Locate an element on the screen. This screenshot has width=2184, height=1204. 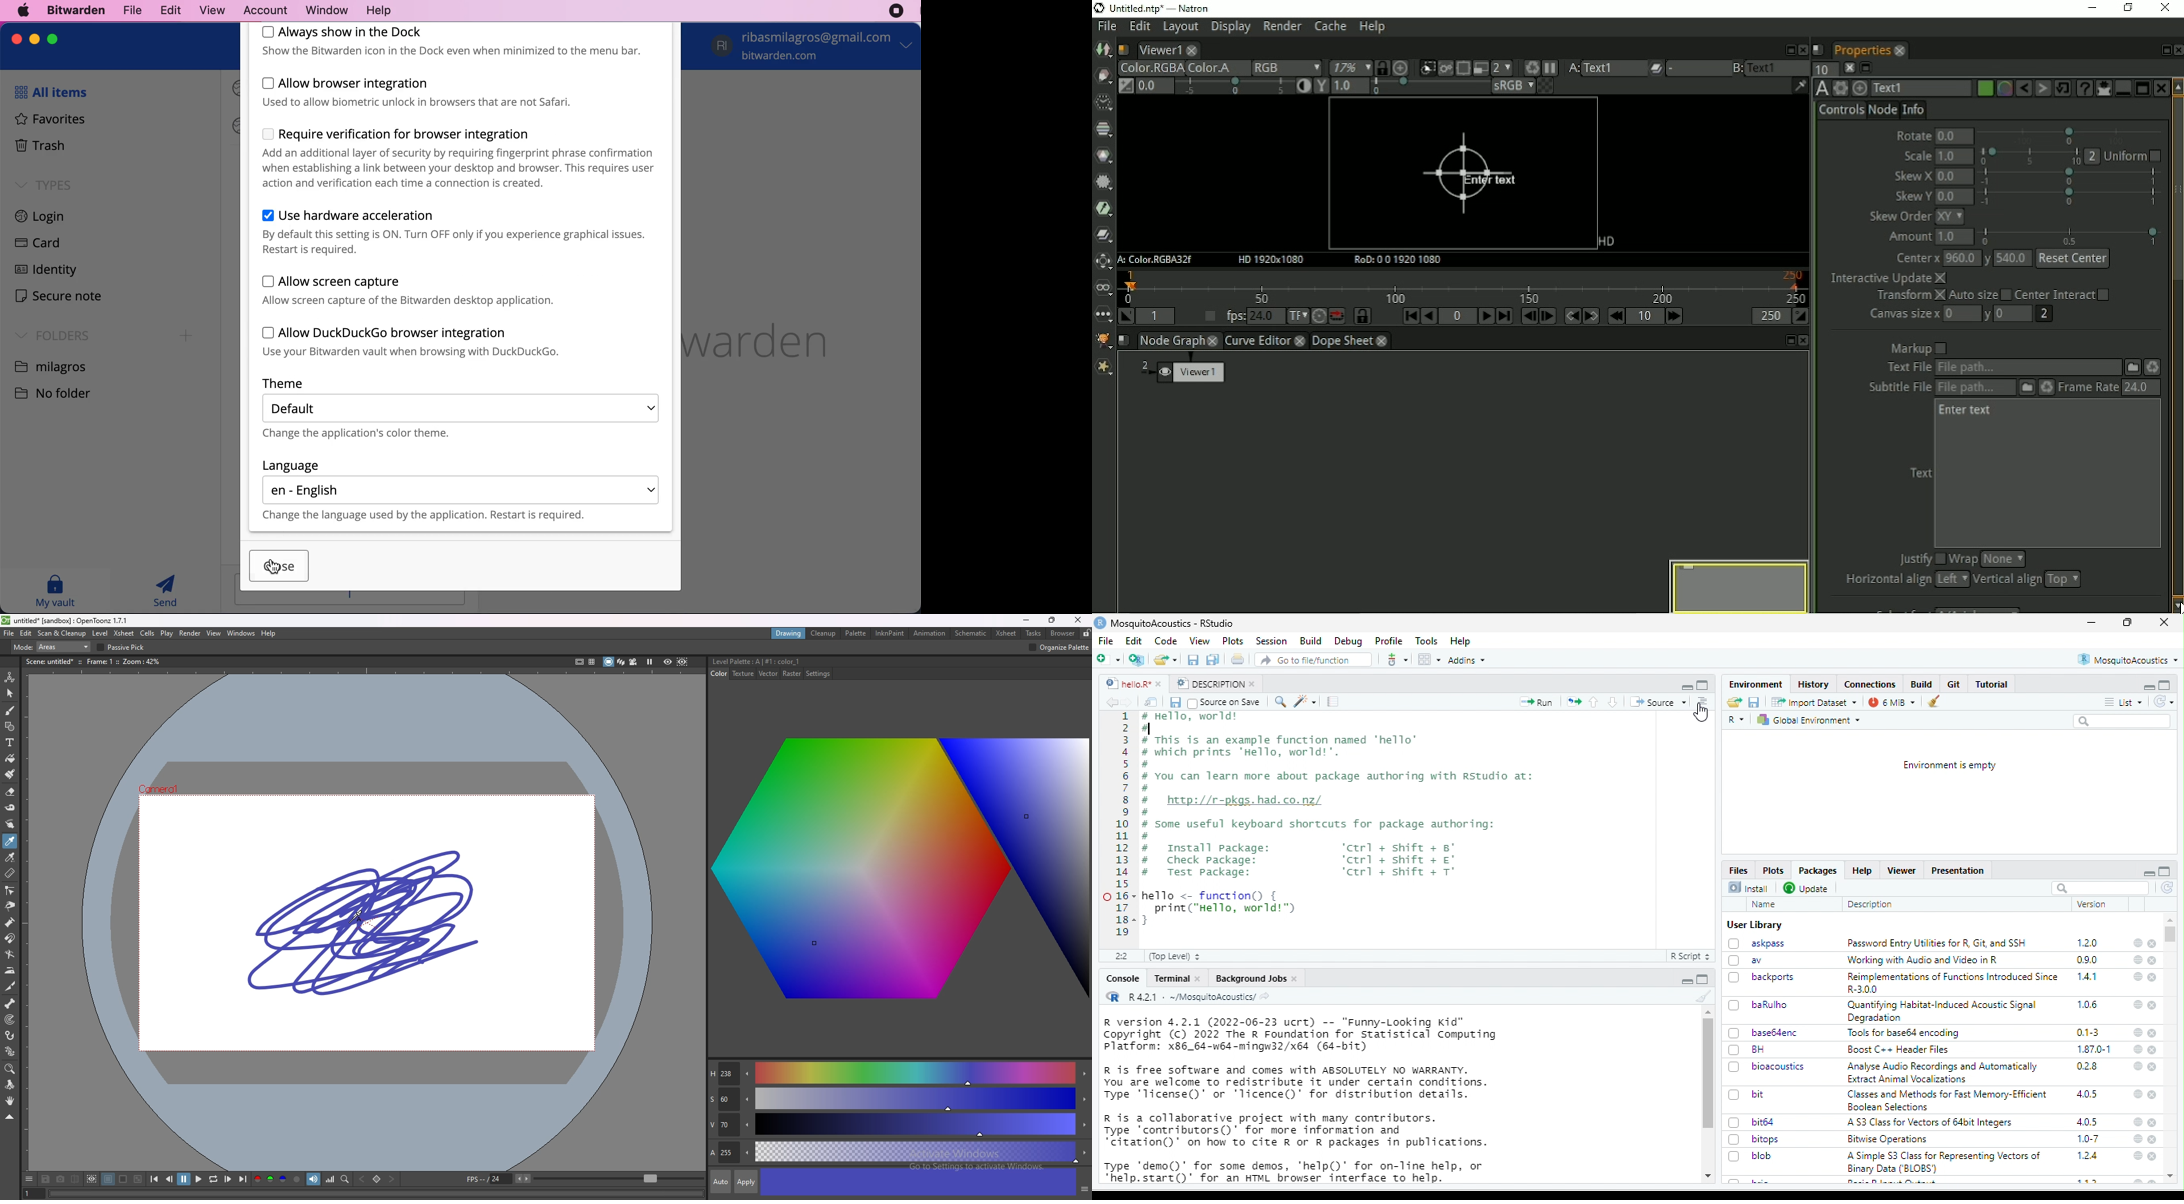
Environment is empty is located at coordinates (1949, 765).